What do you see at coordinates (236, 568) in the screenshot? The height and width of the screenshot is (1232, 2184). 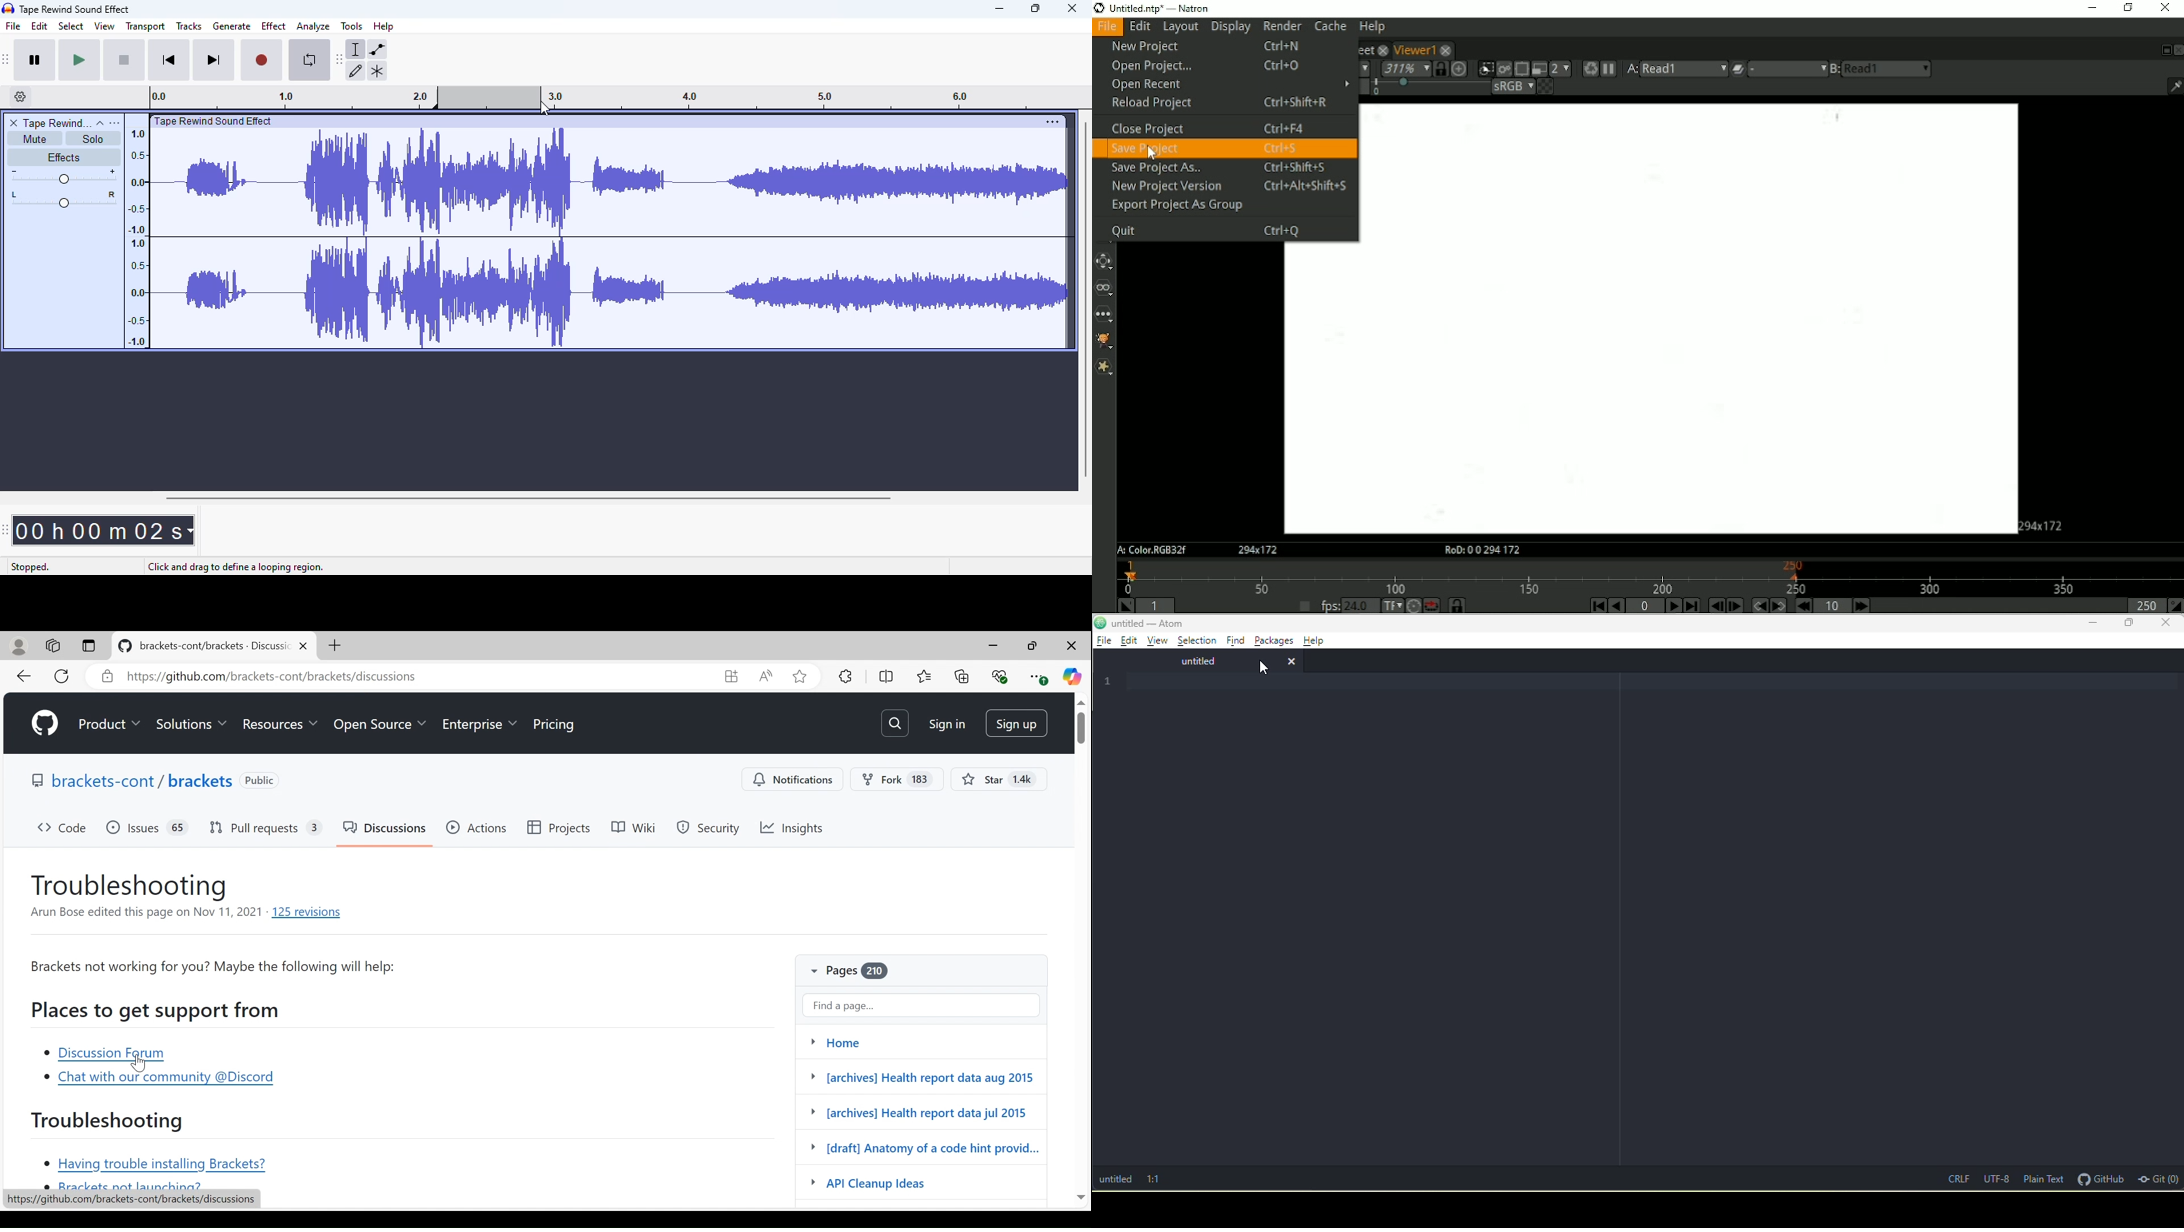 I see `click and drag to define a looping region` at bounding box center [236, 568].